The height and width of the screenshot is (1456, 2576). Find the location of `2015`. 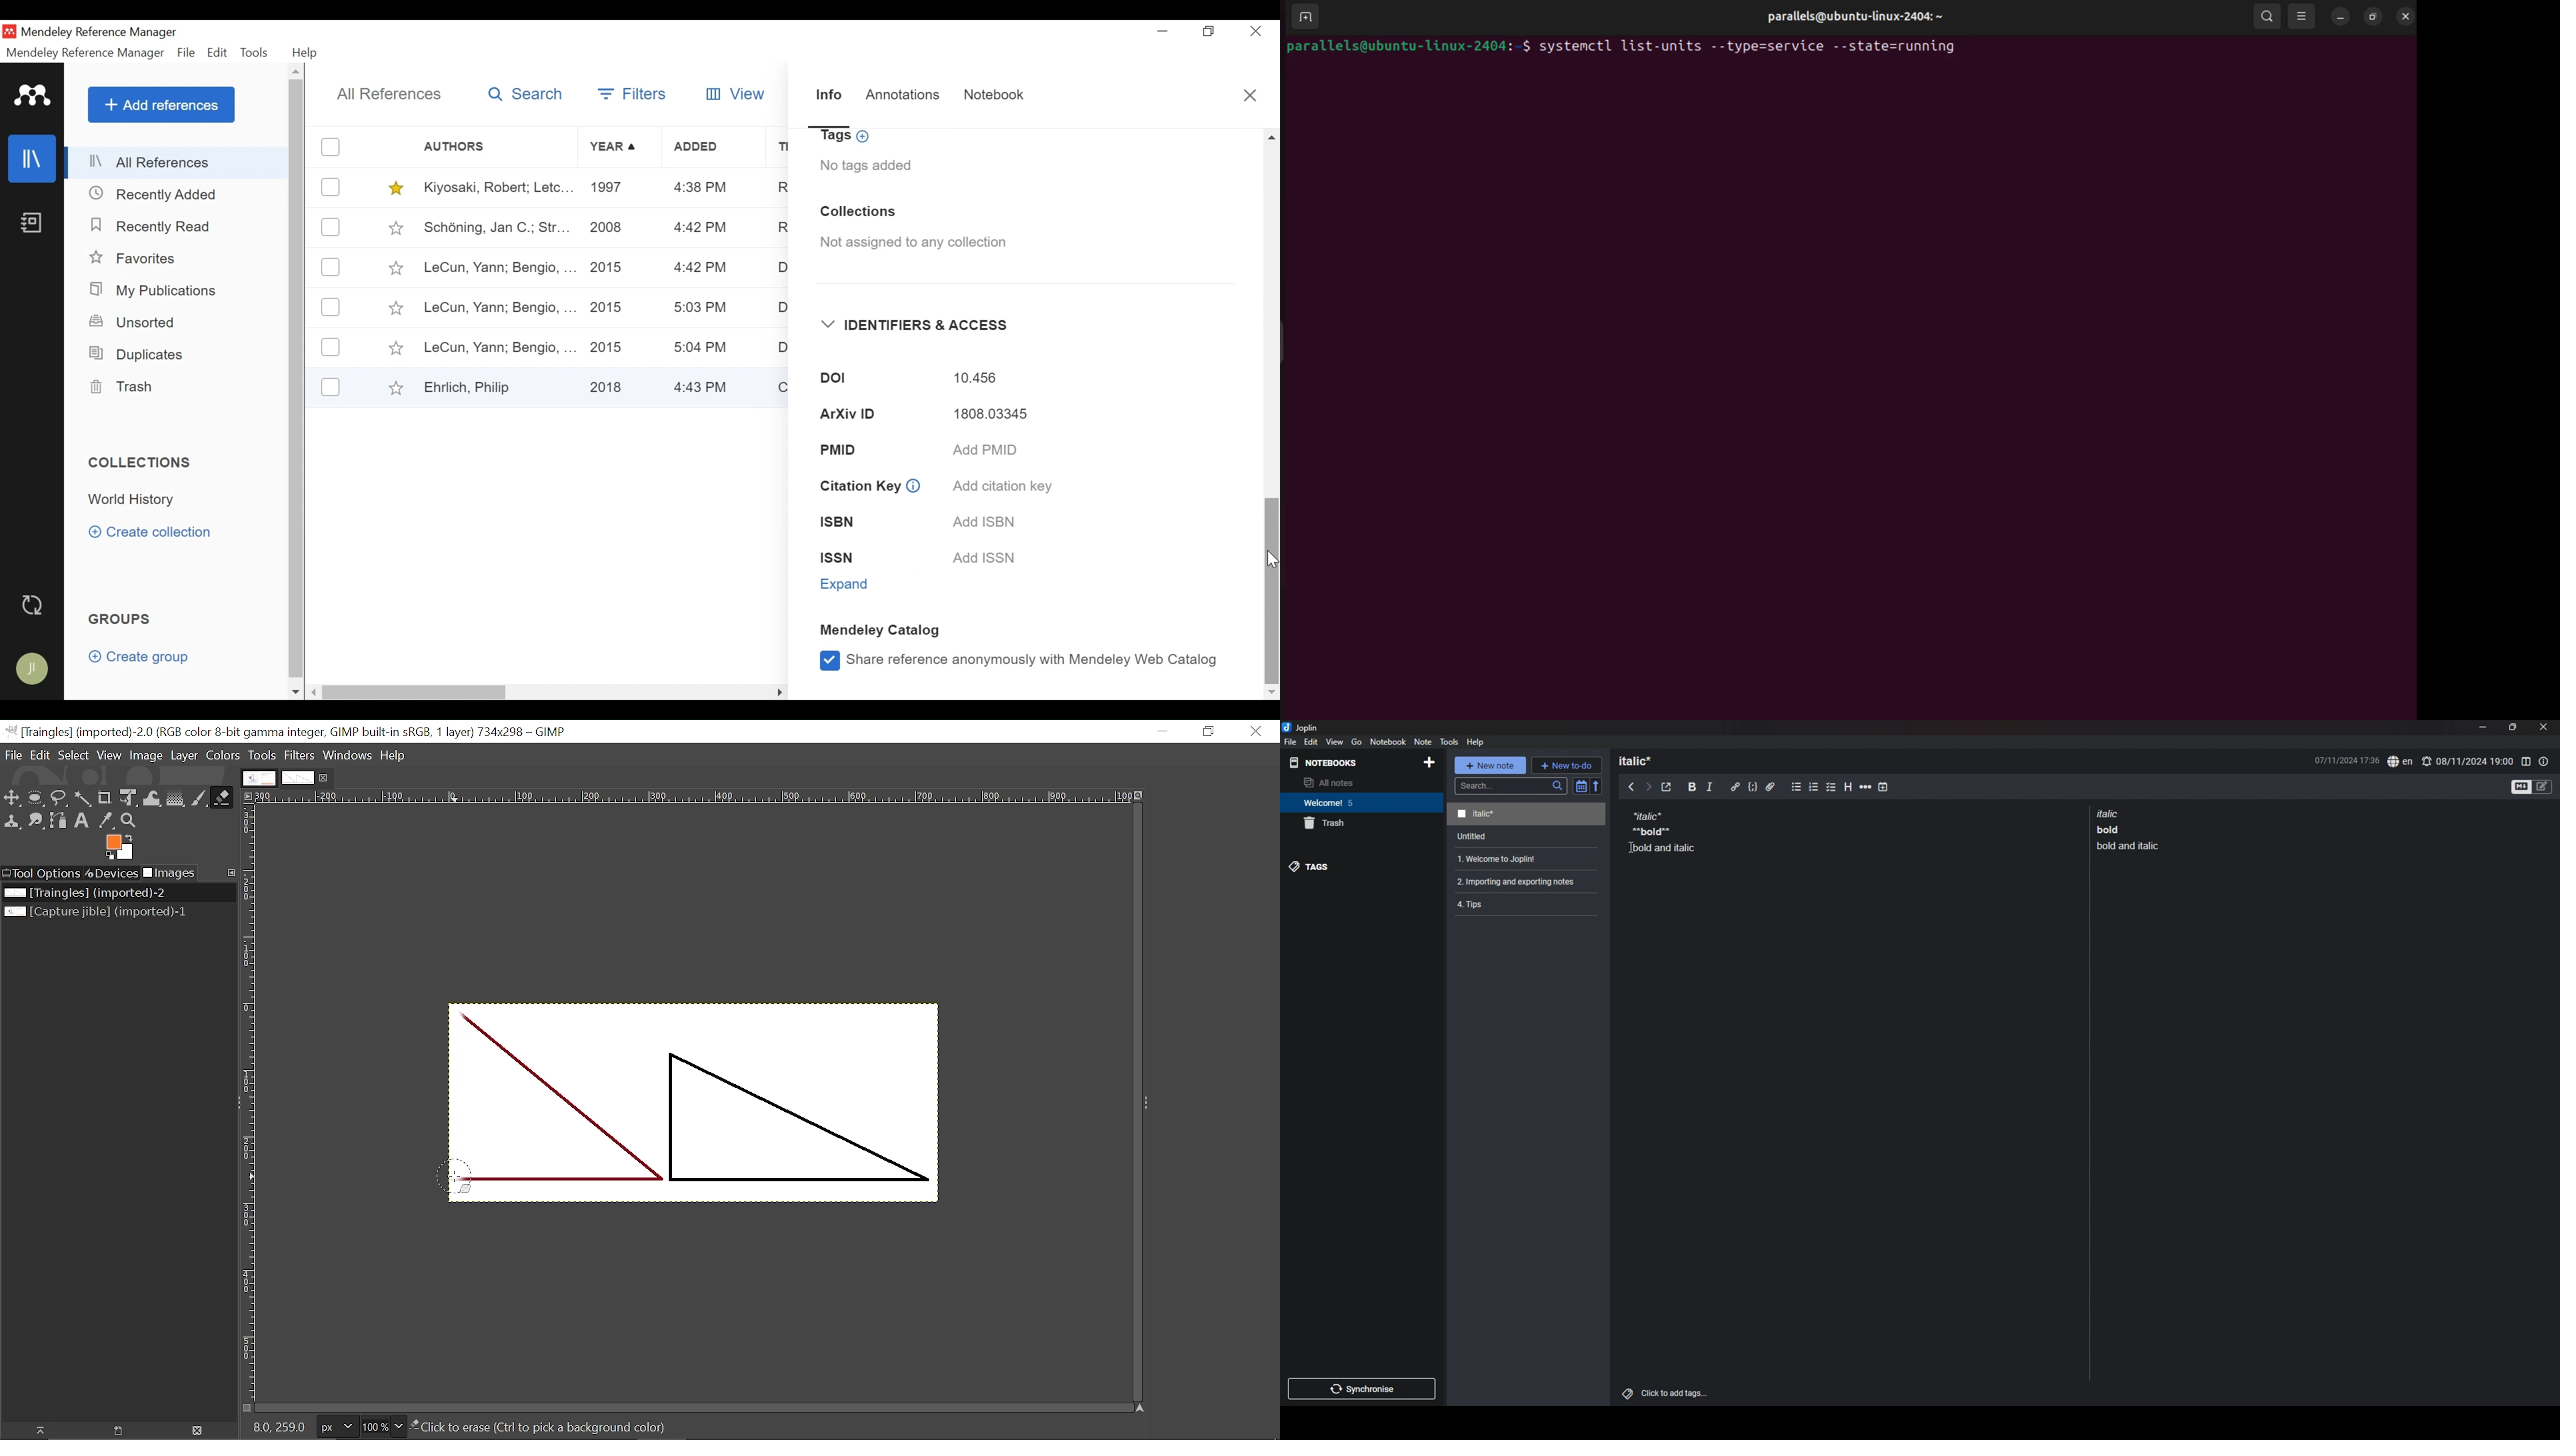

2015 is located at coordinates (609, 267).